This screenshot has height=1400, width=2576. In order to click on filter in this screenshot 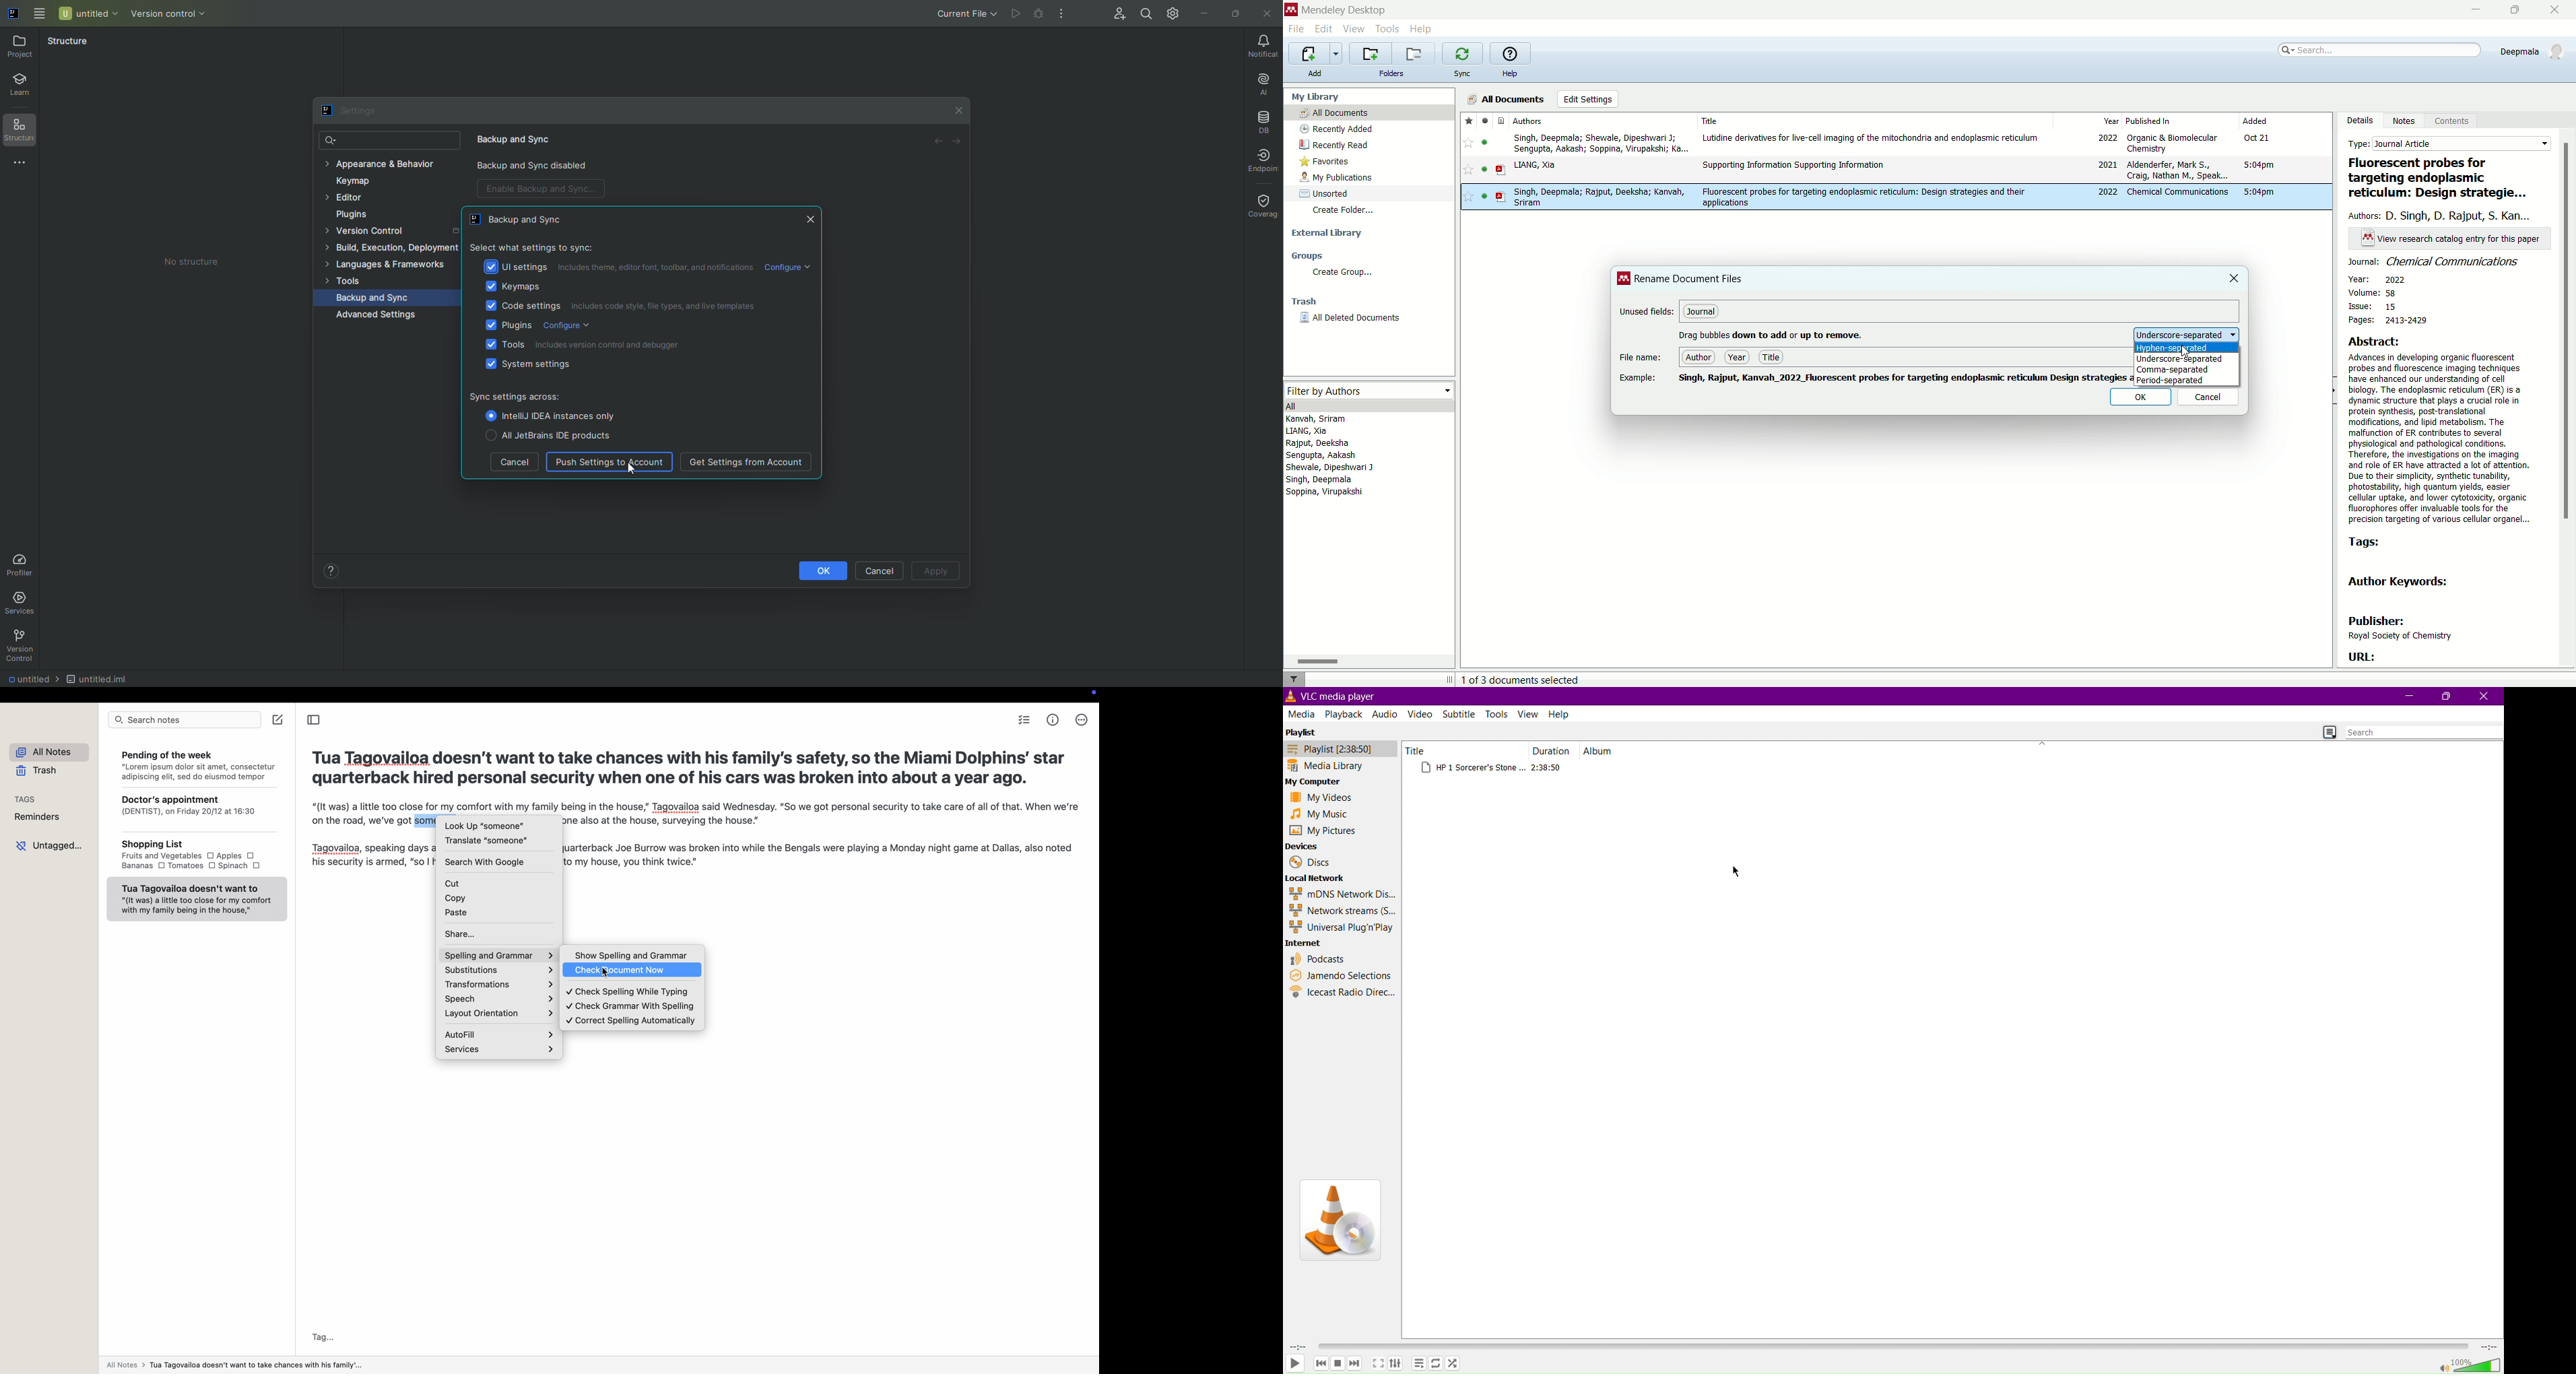, I will do `click(1295, 678)`.